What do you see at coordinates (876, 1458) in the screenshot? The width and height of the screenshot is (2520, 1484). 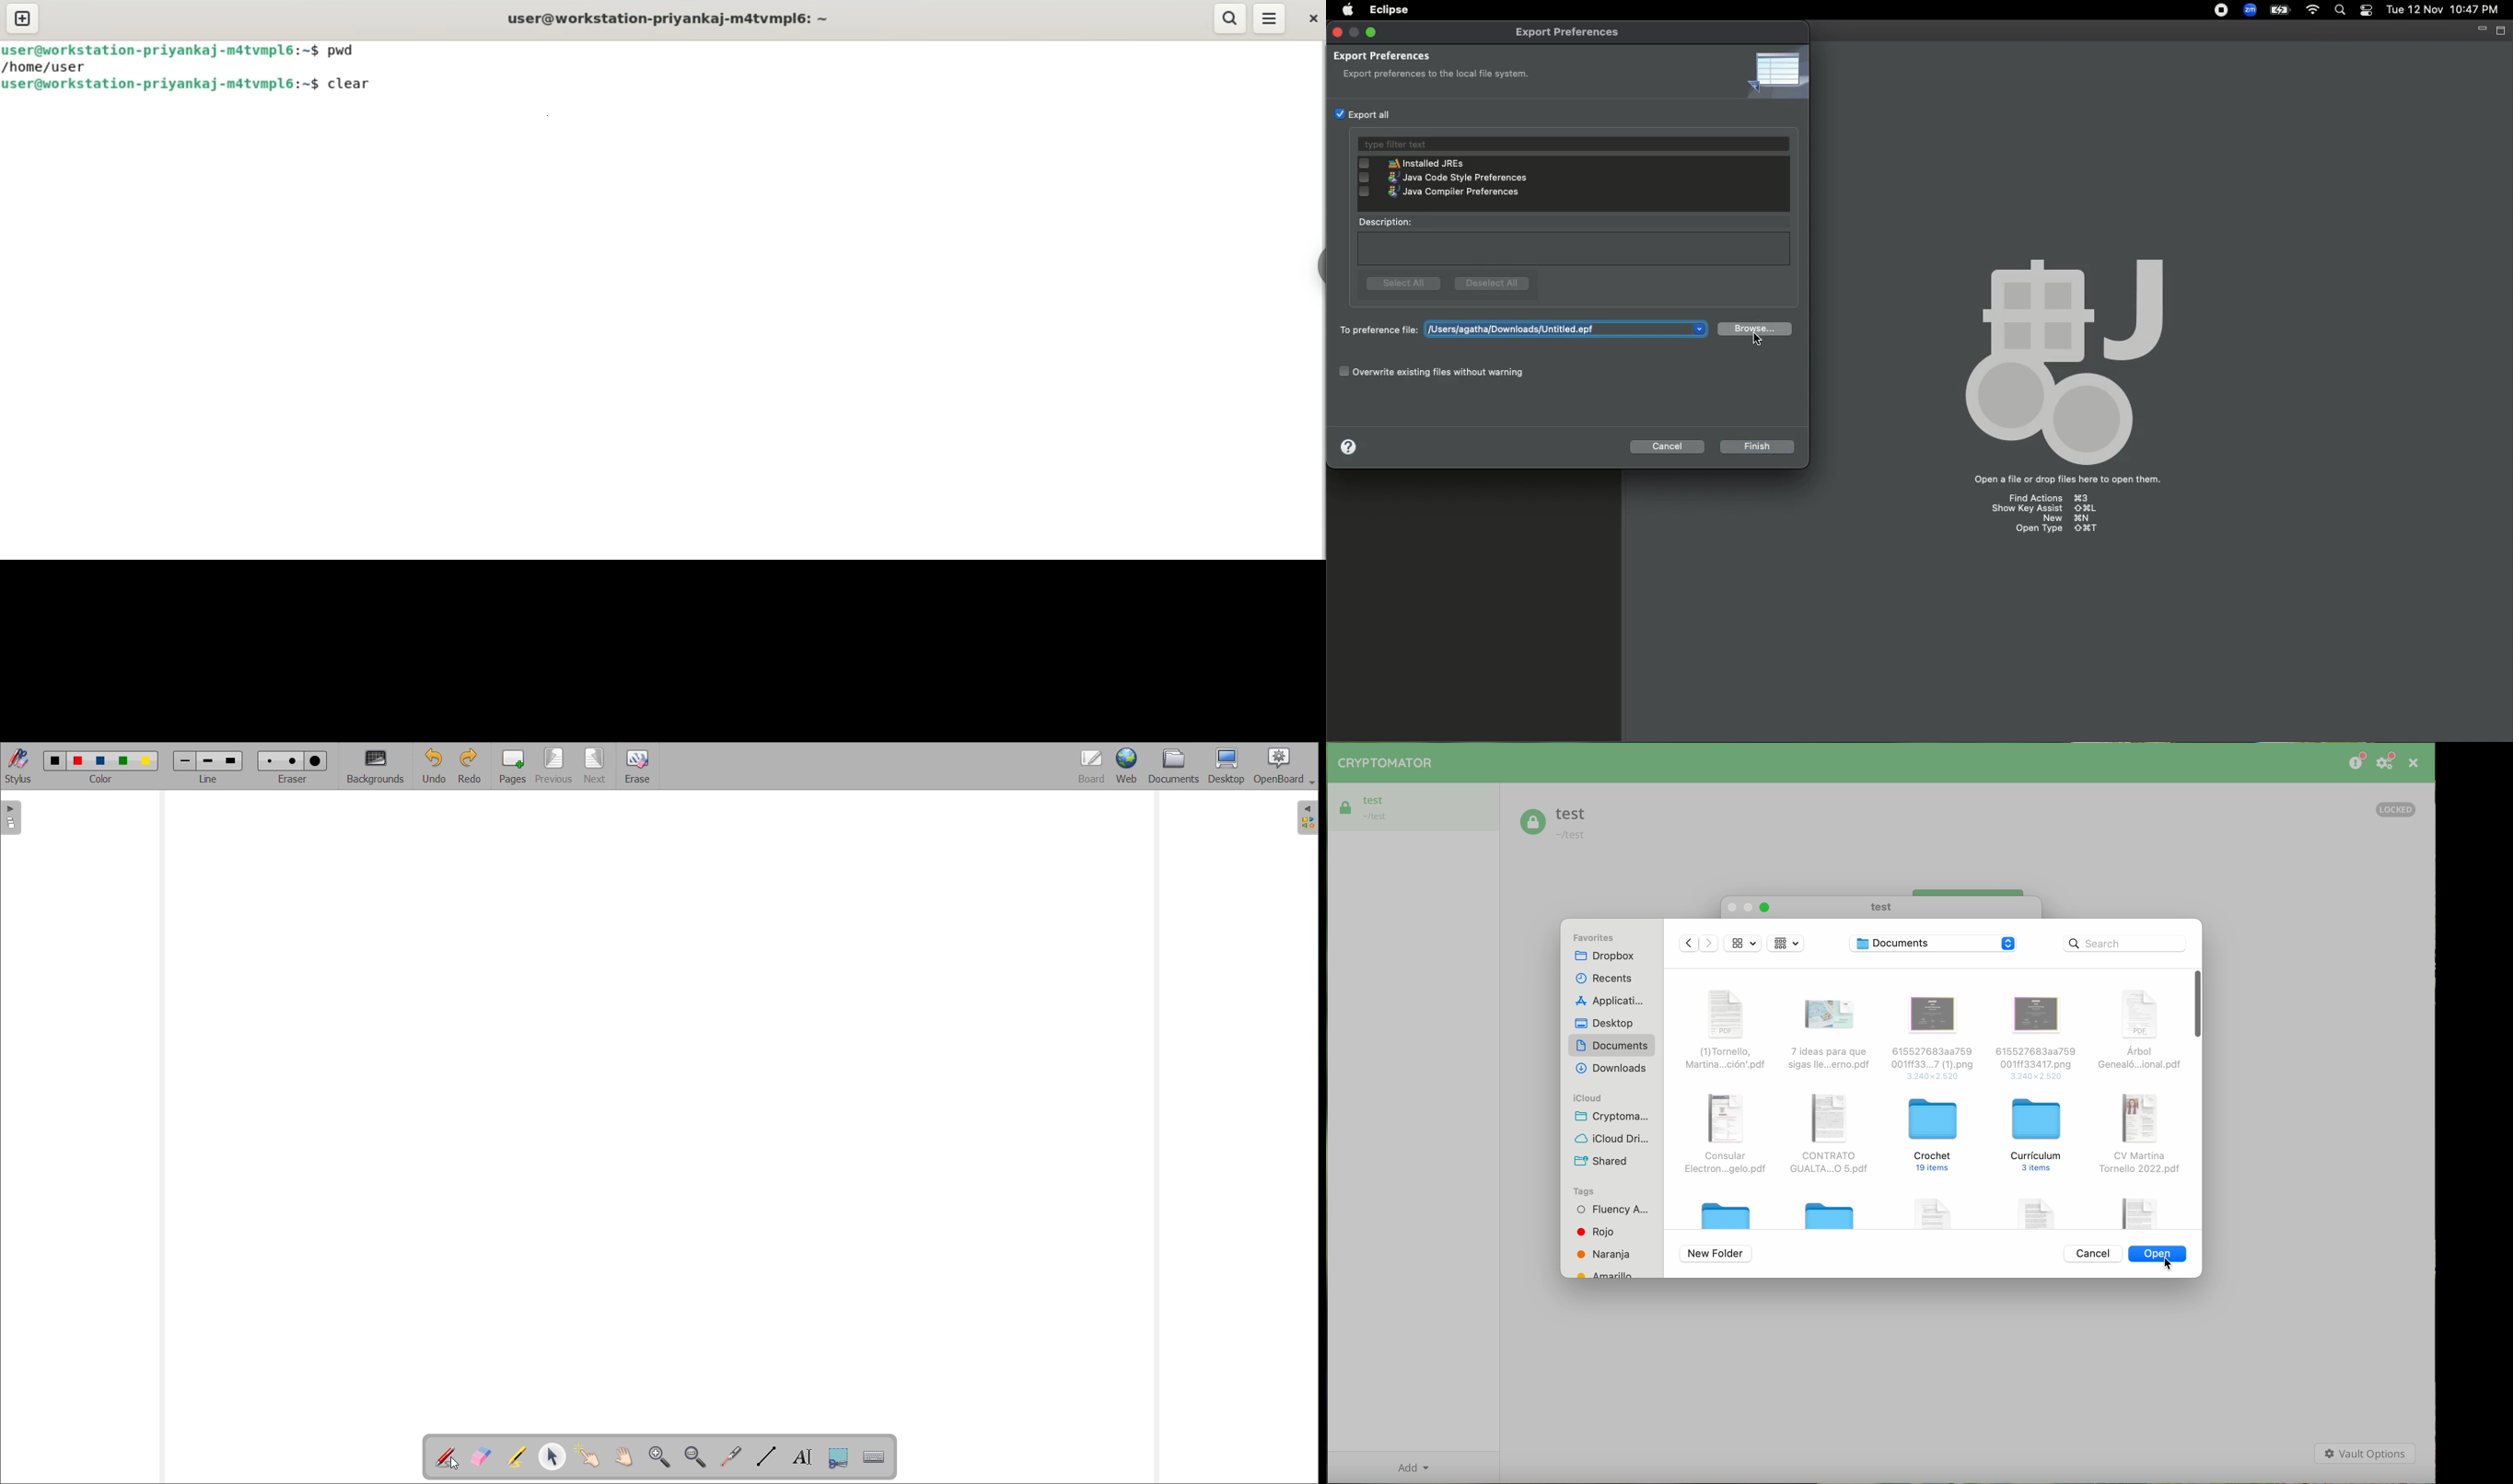 I see `virtual keyboard` at bounding box center [876, 1458].